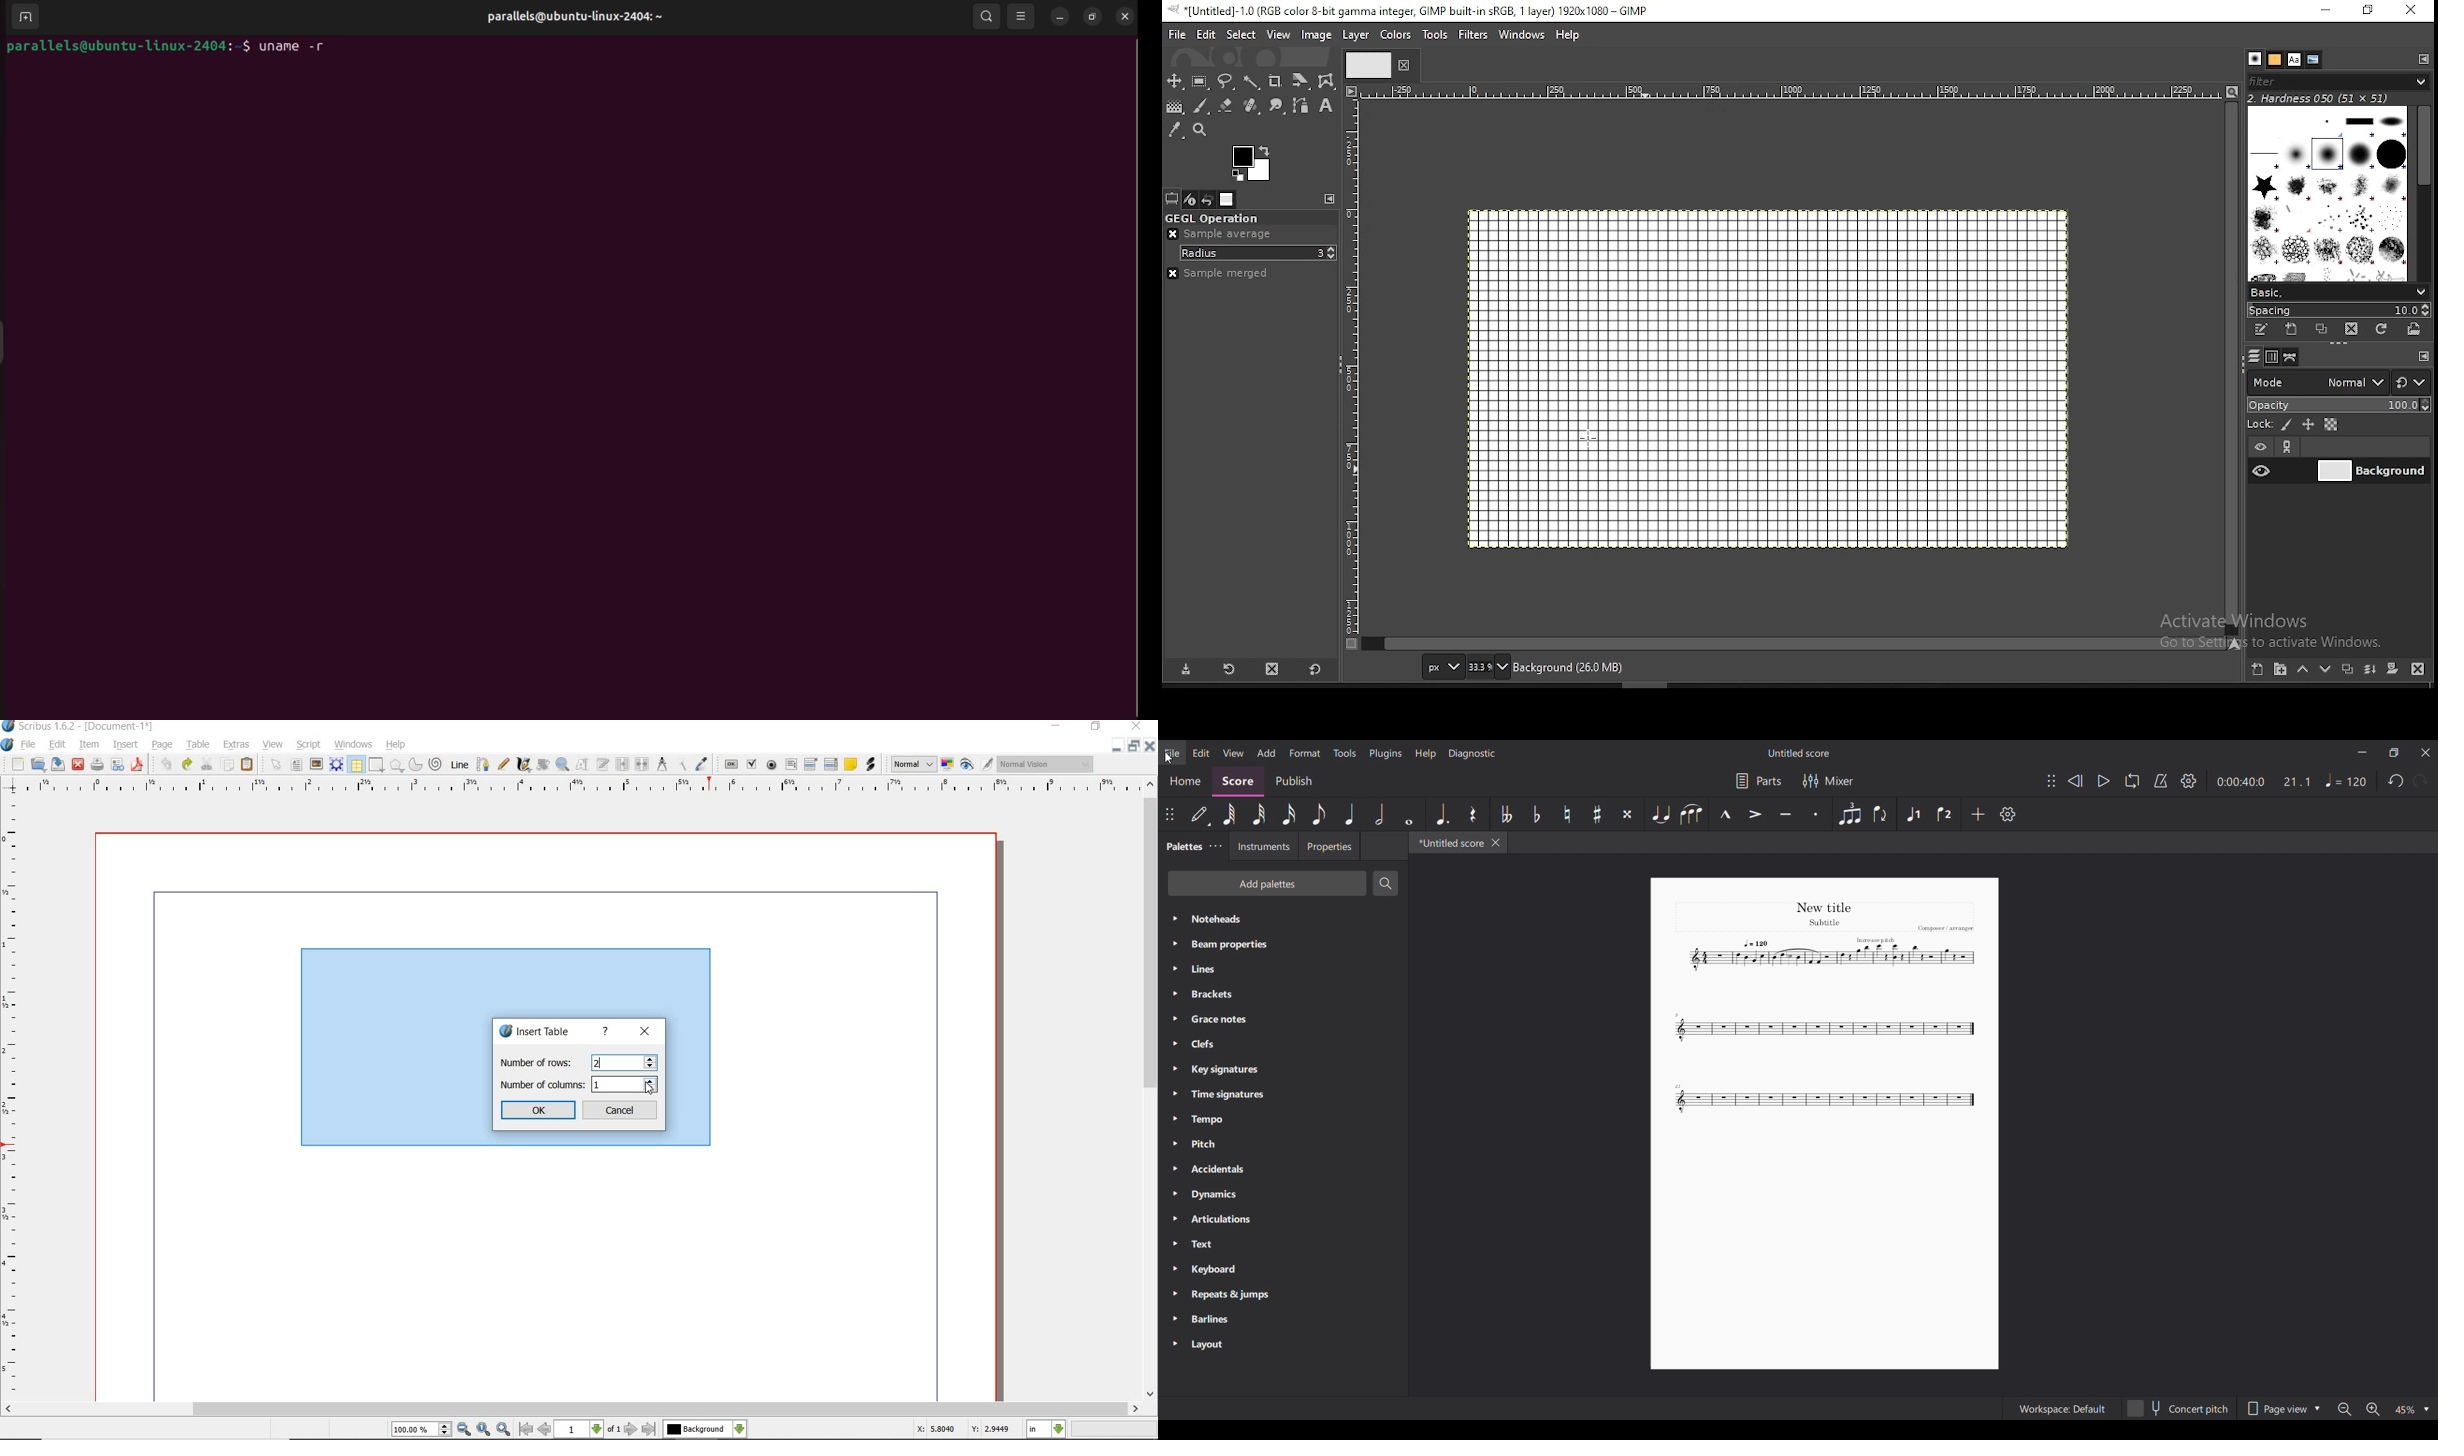 The height and width of the screenshot is (1456, 2464). What do you see at coordinates (397, 766) in the screenshot?
I see `shape` at bounding box center [397, 766].